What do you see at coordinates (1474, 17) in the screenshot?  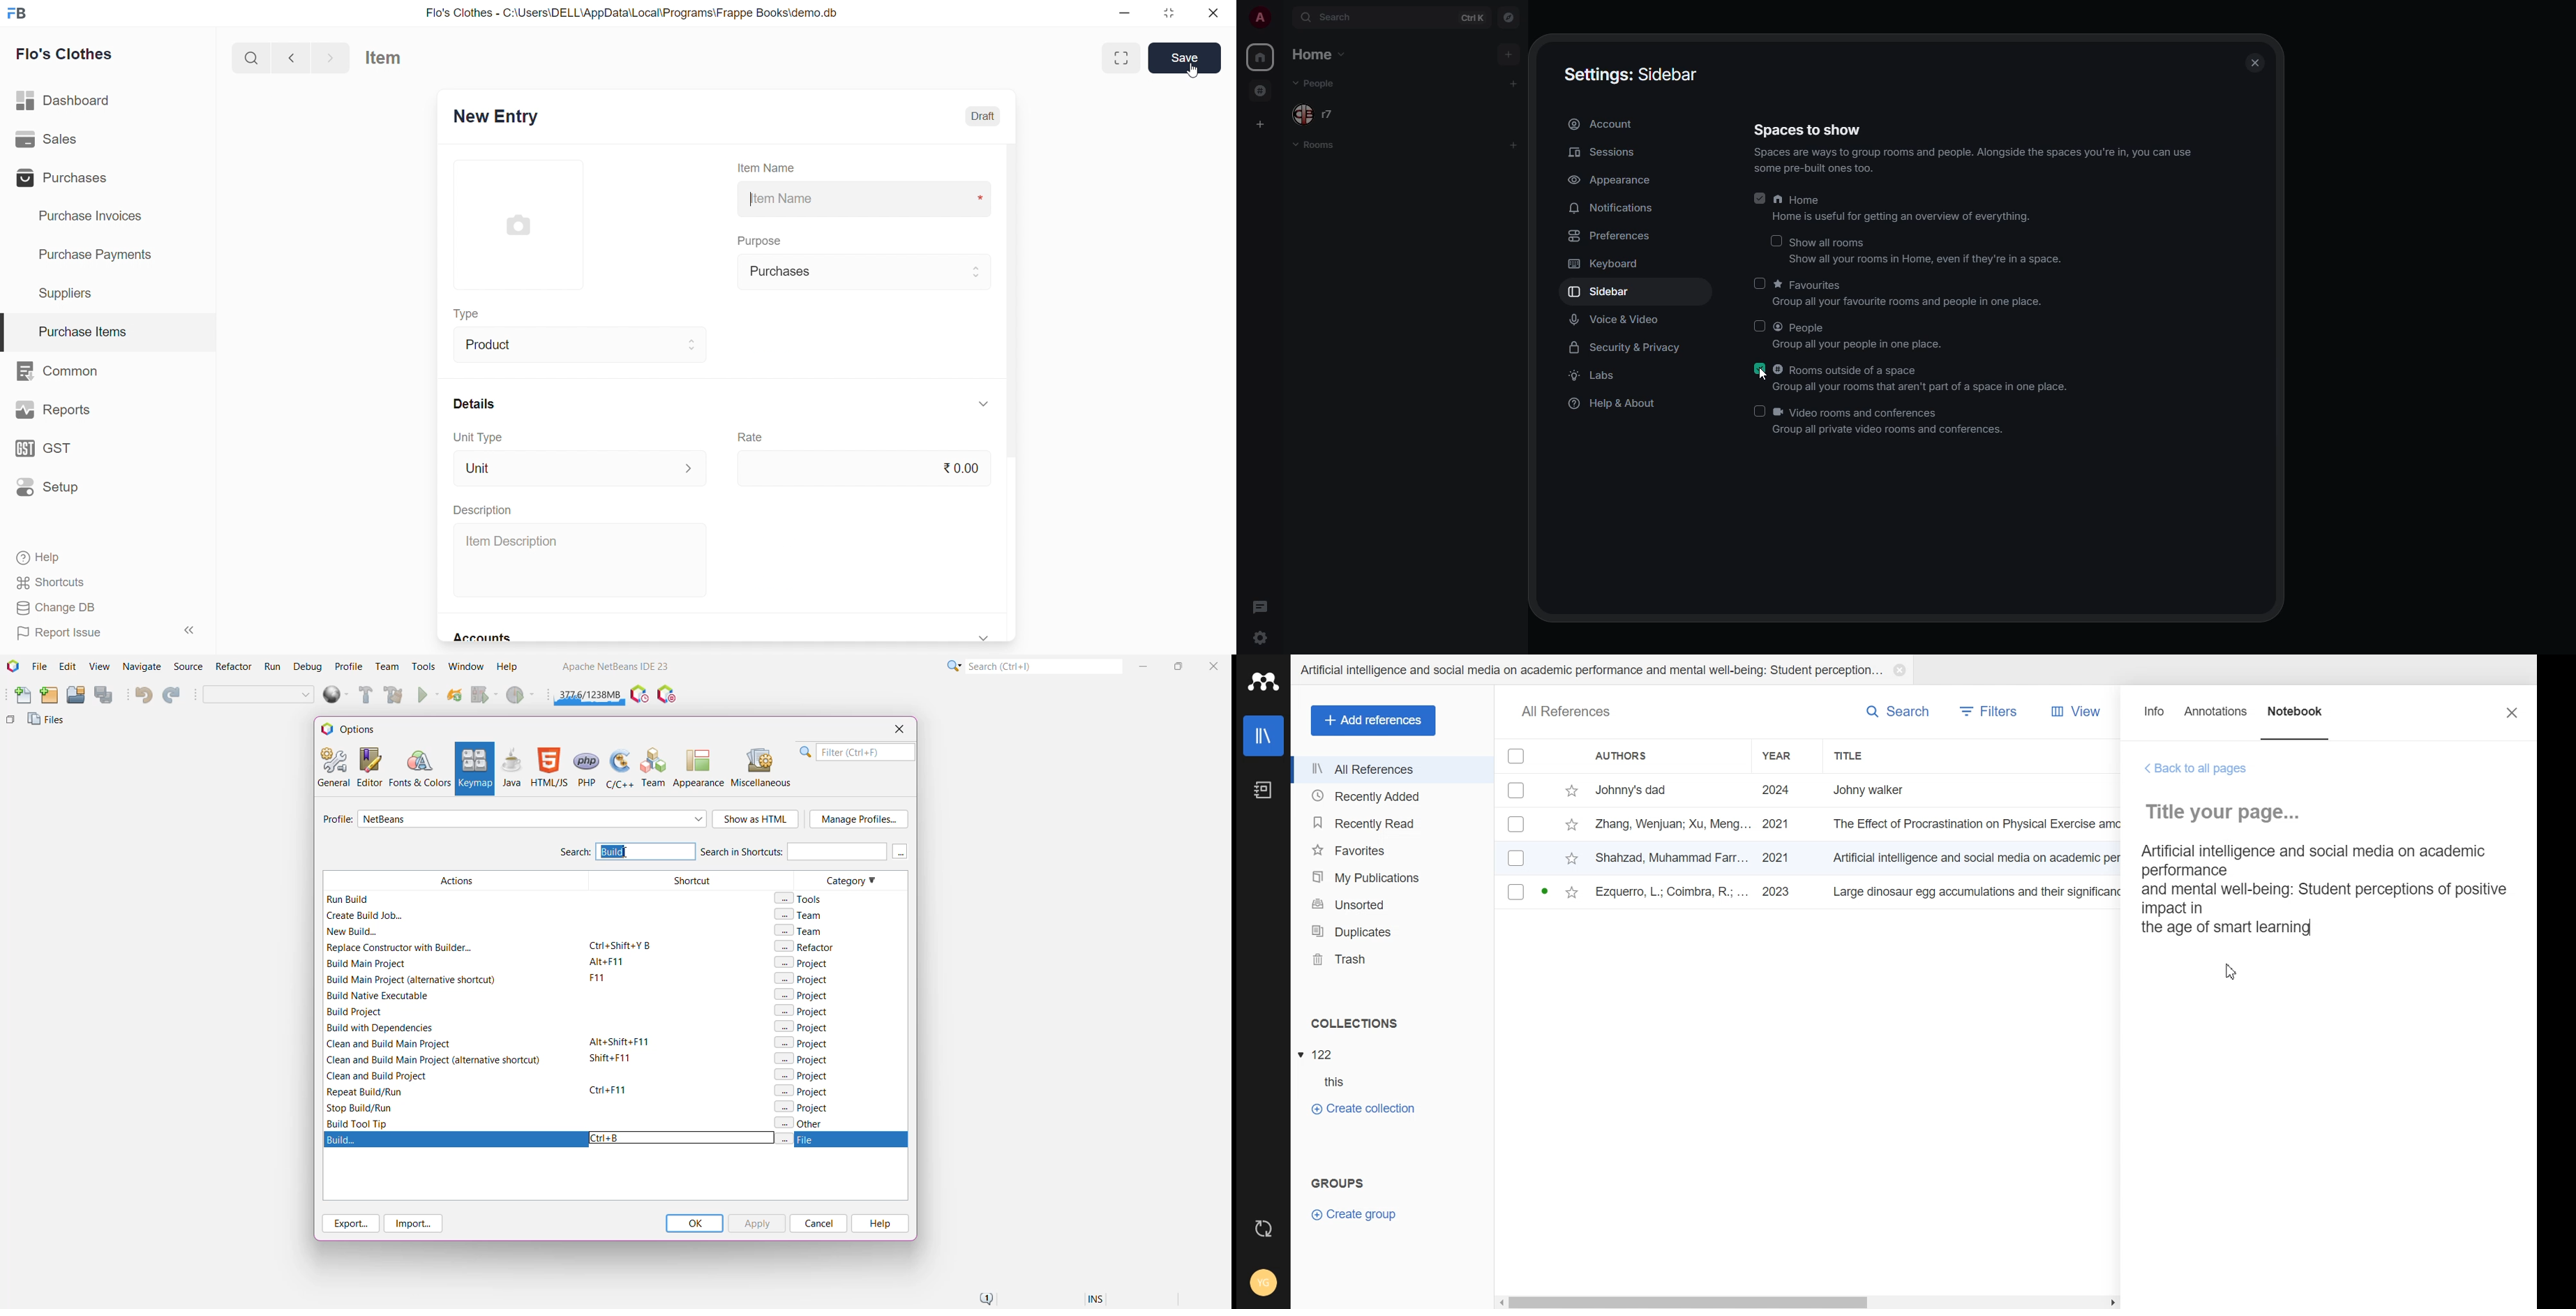 I see `ctrl K` at bounding box center [1474, 17].